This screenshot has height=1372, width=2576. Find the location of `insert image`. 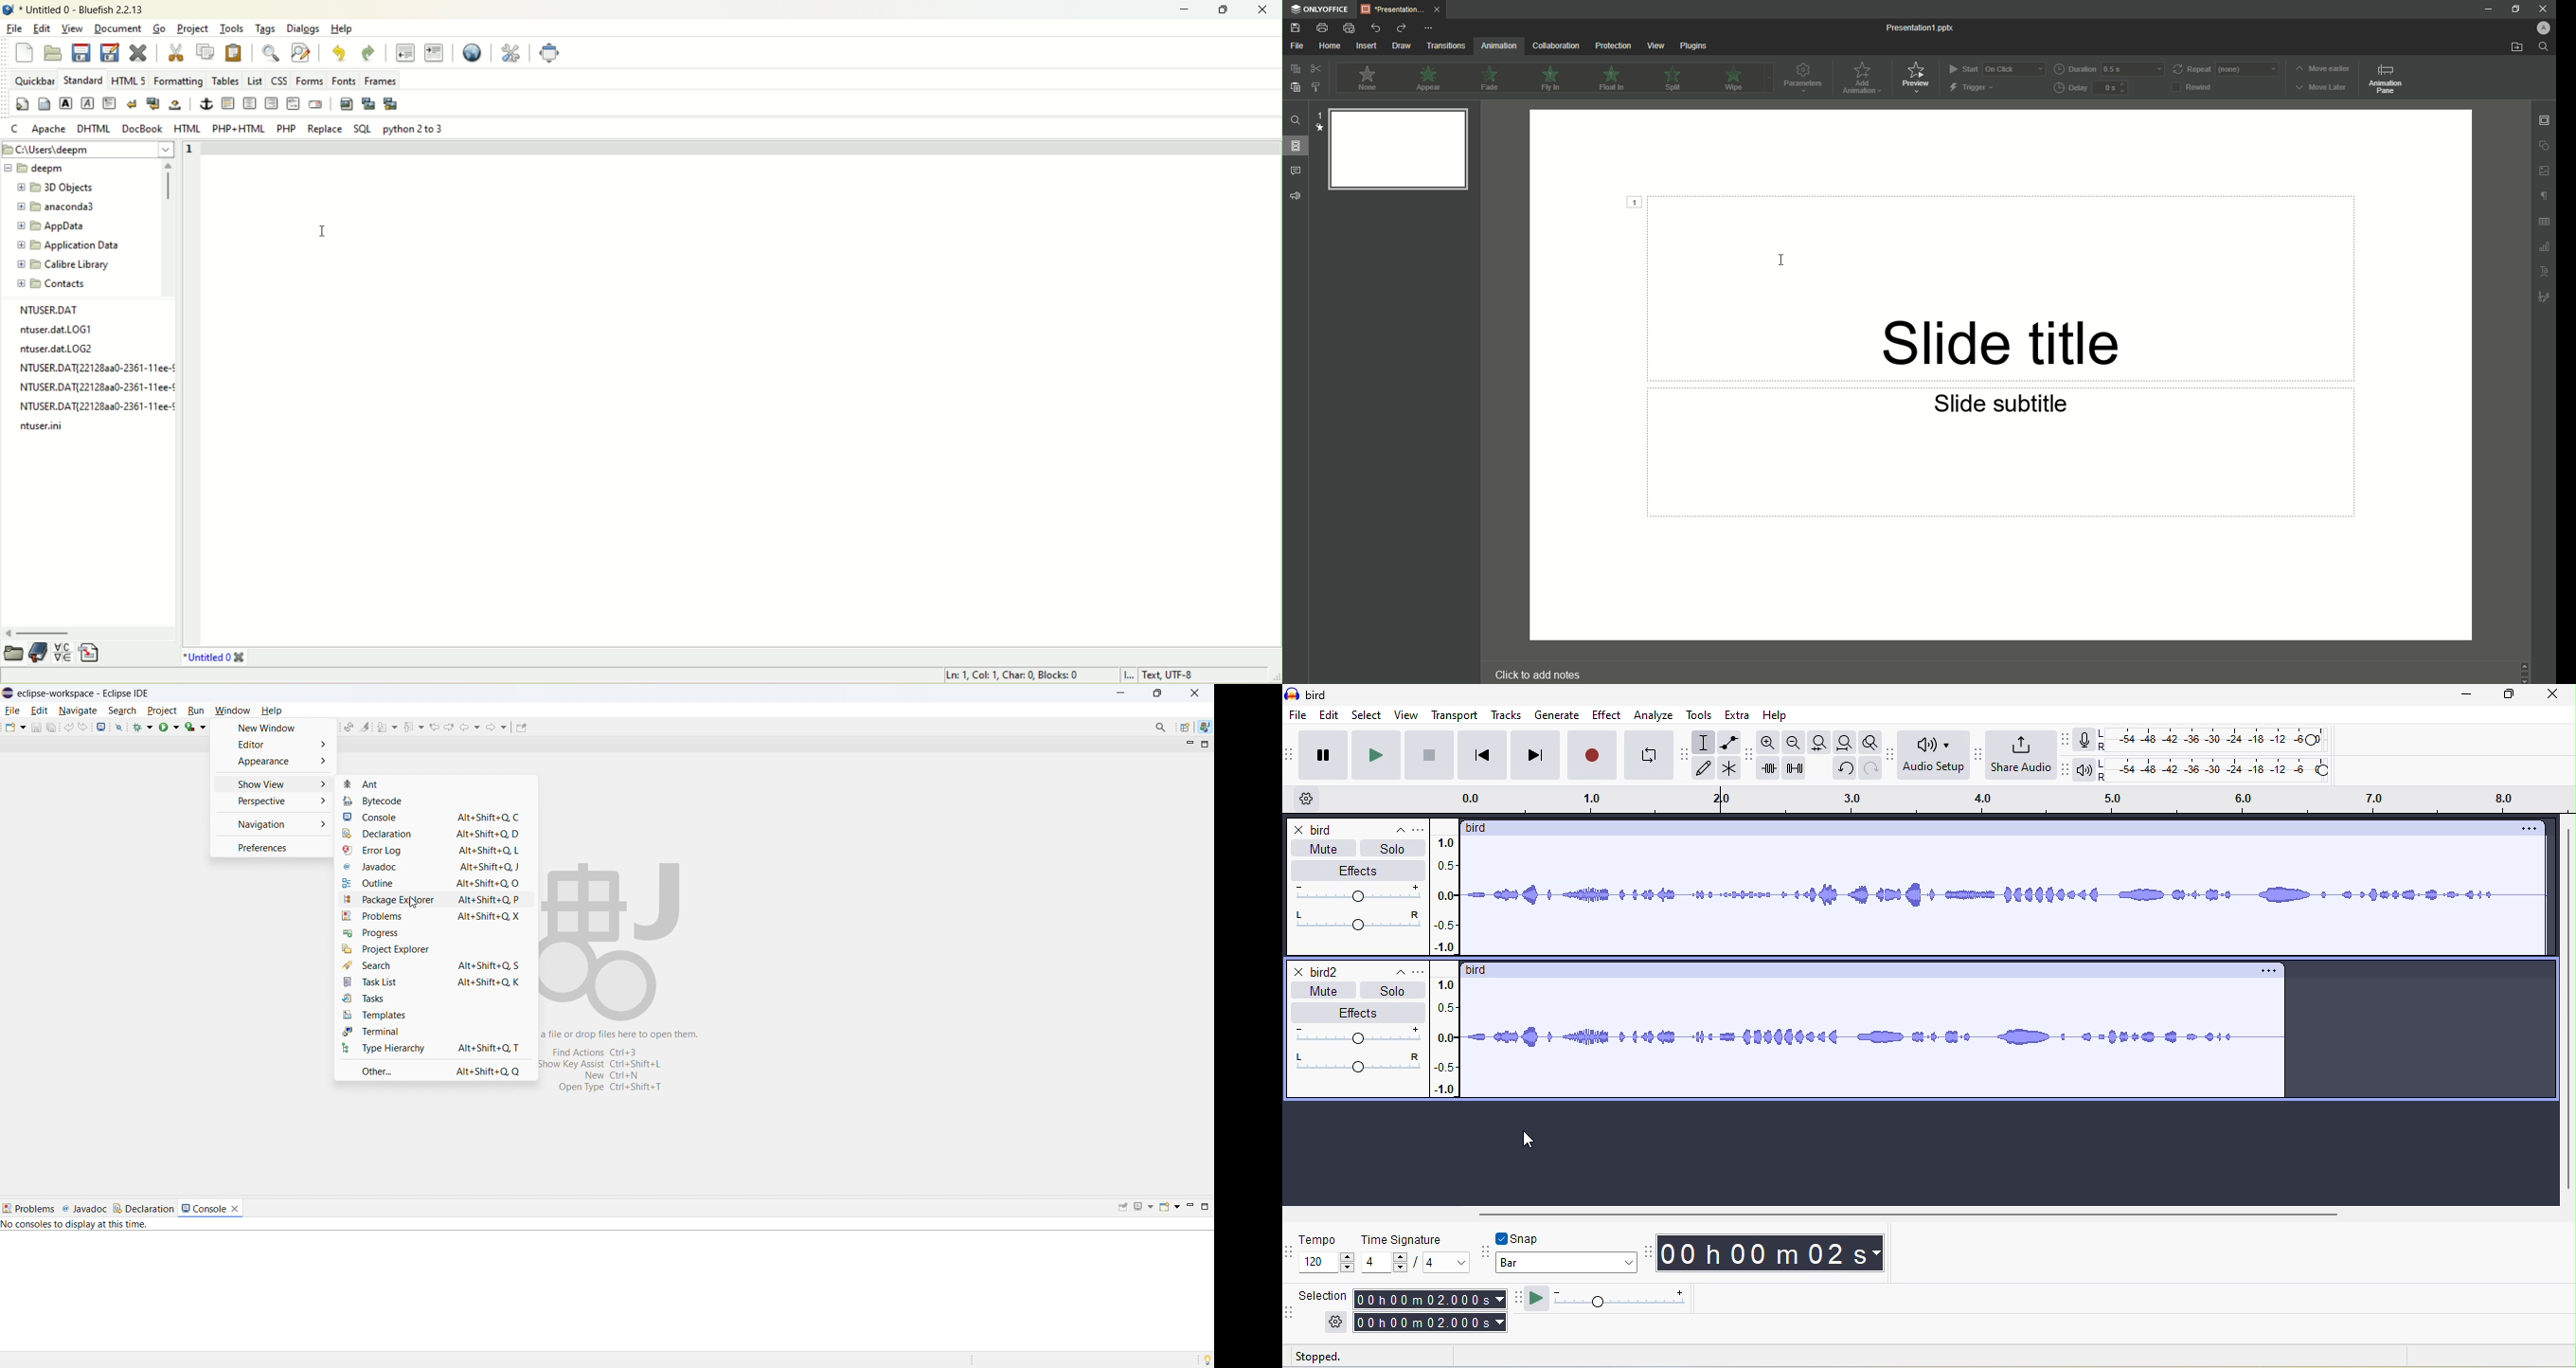

insert image is located at coordinates (346, 104).